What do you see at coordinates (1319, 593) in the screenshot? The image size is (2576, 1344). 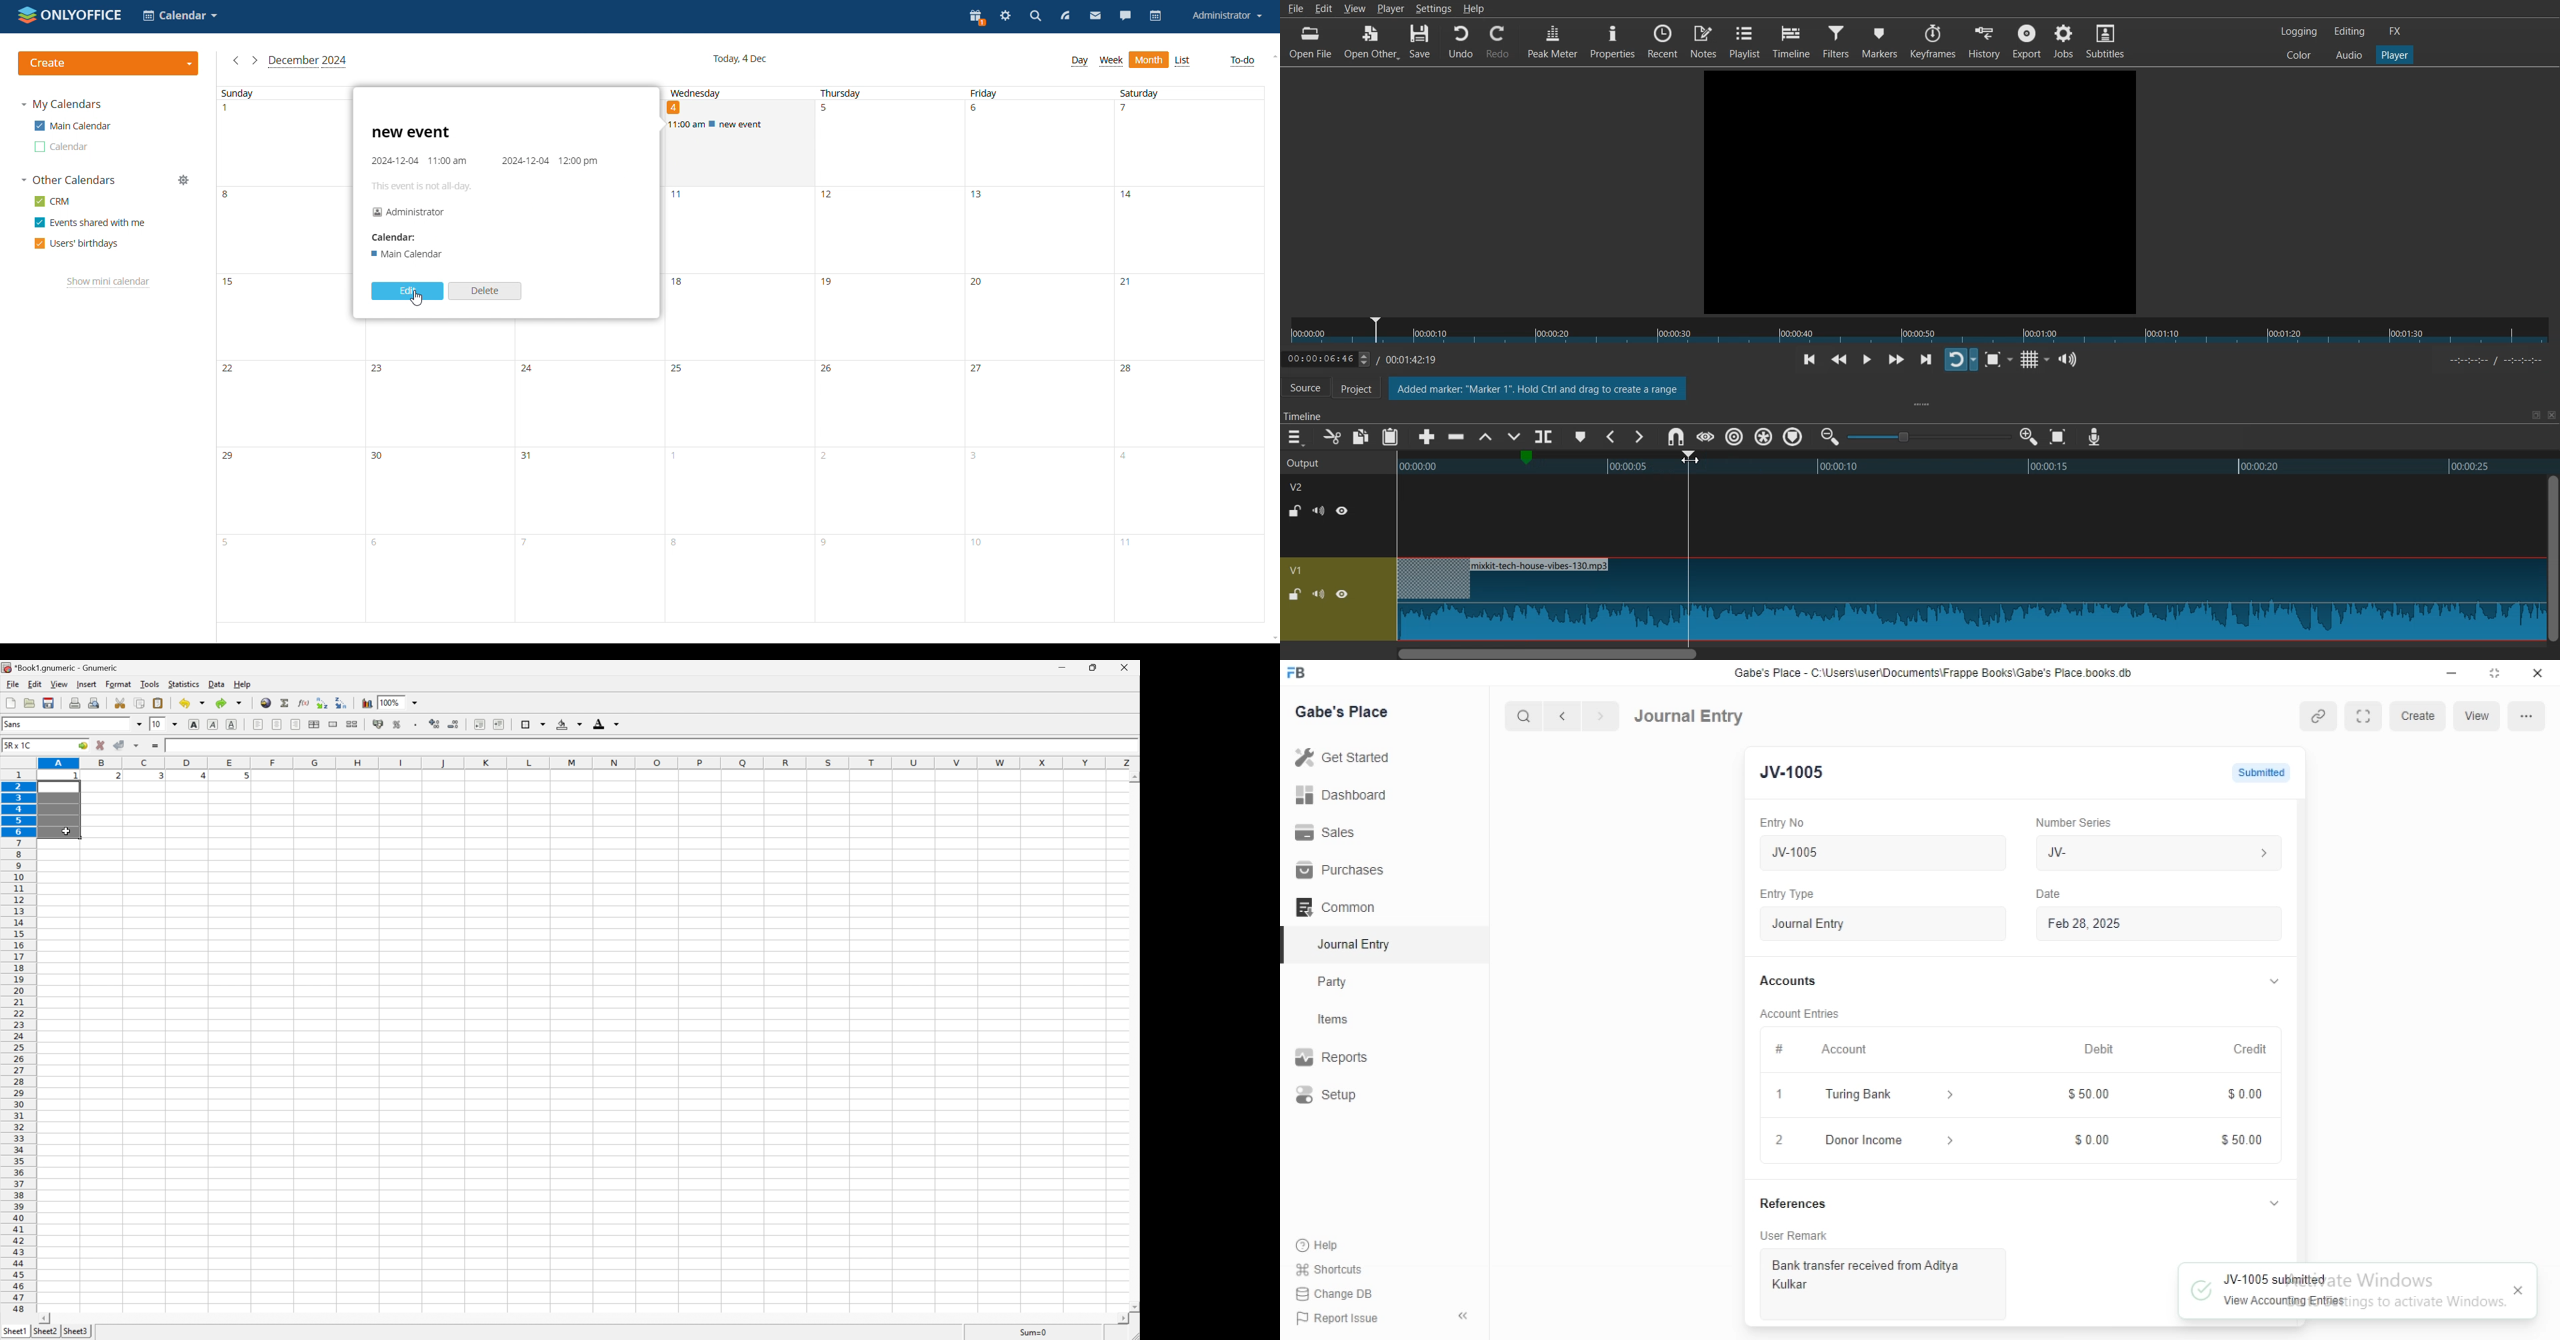 I see `Mute` at bounding box center [1319, 593].